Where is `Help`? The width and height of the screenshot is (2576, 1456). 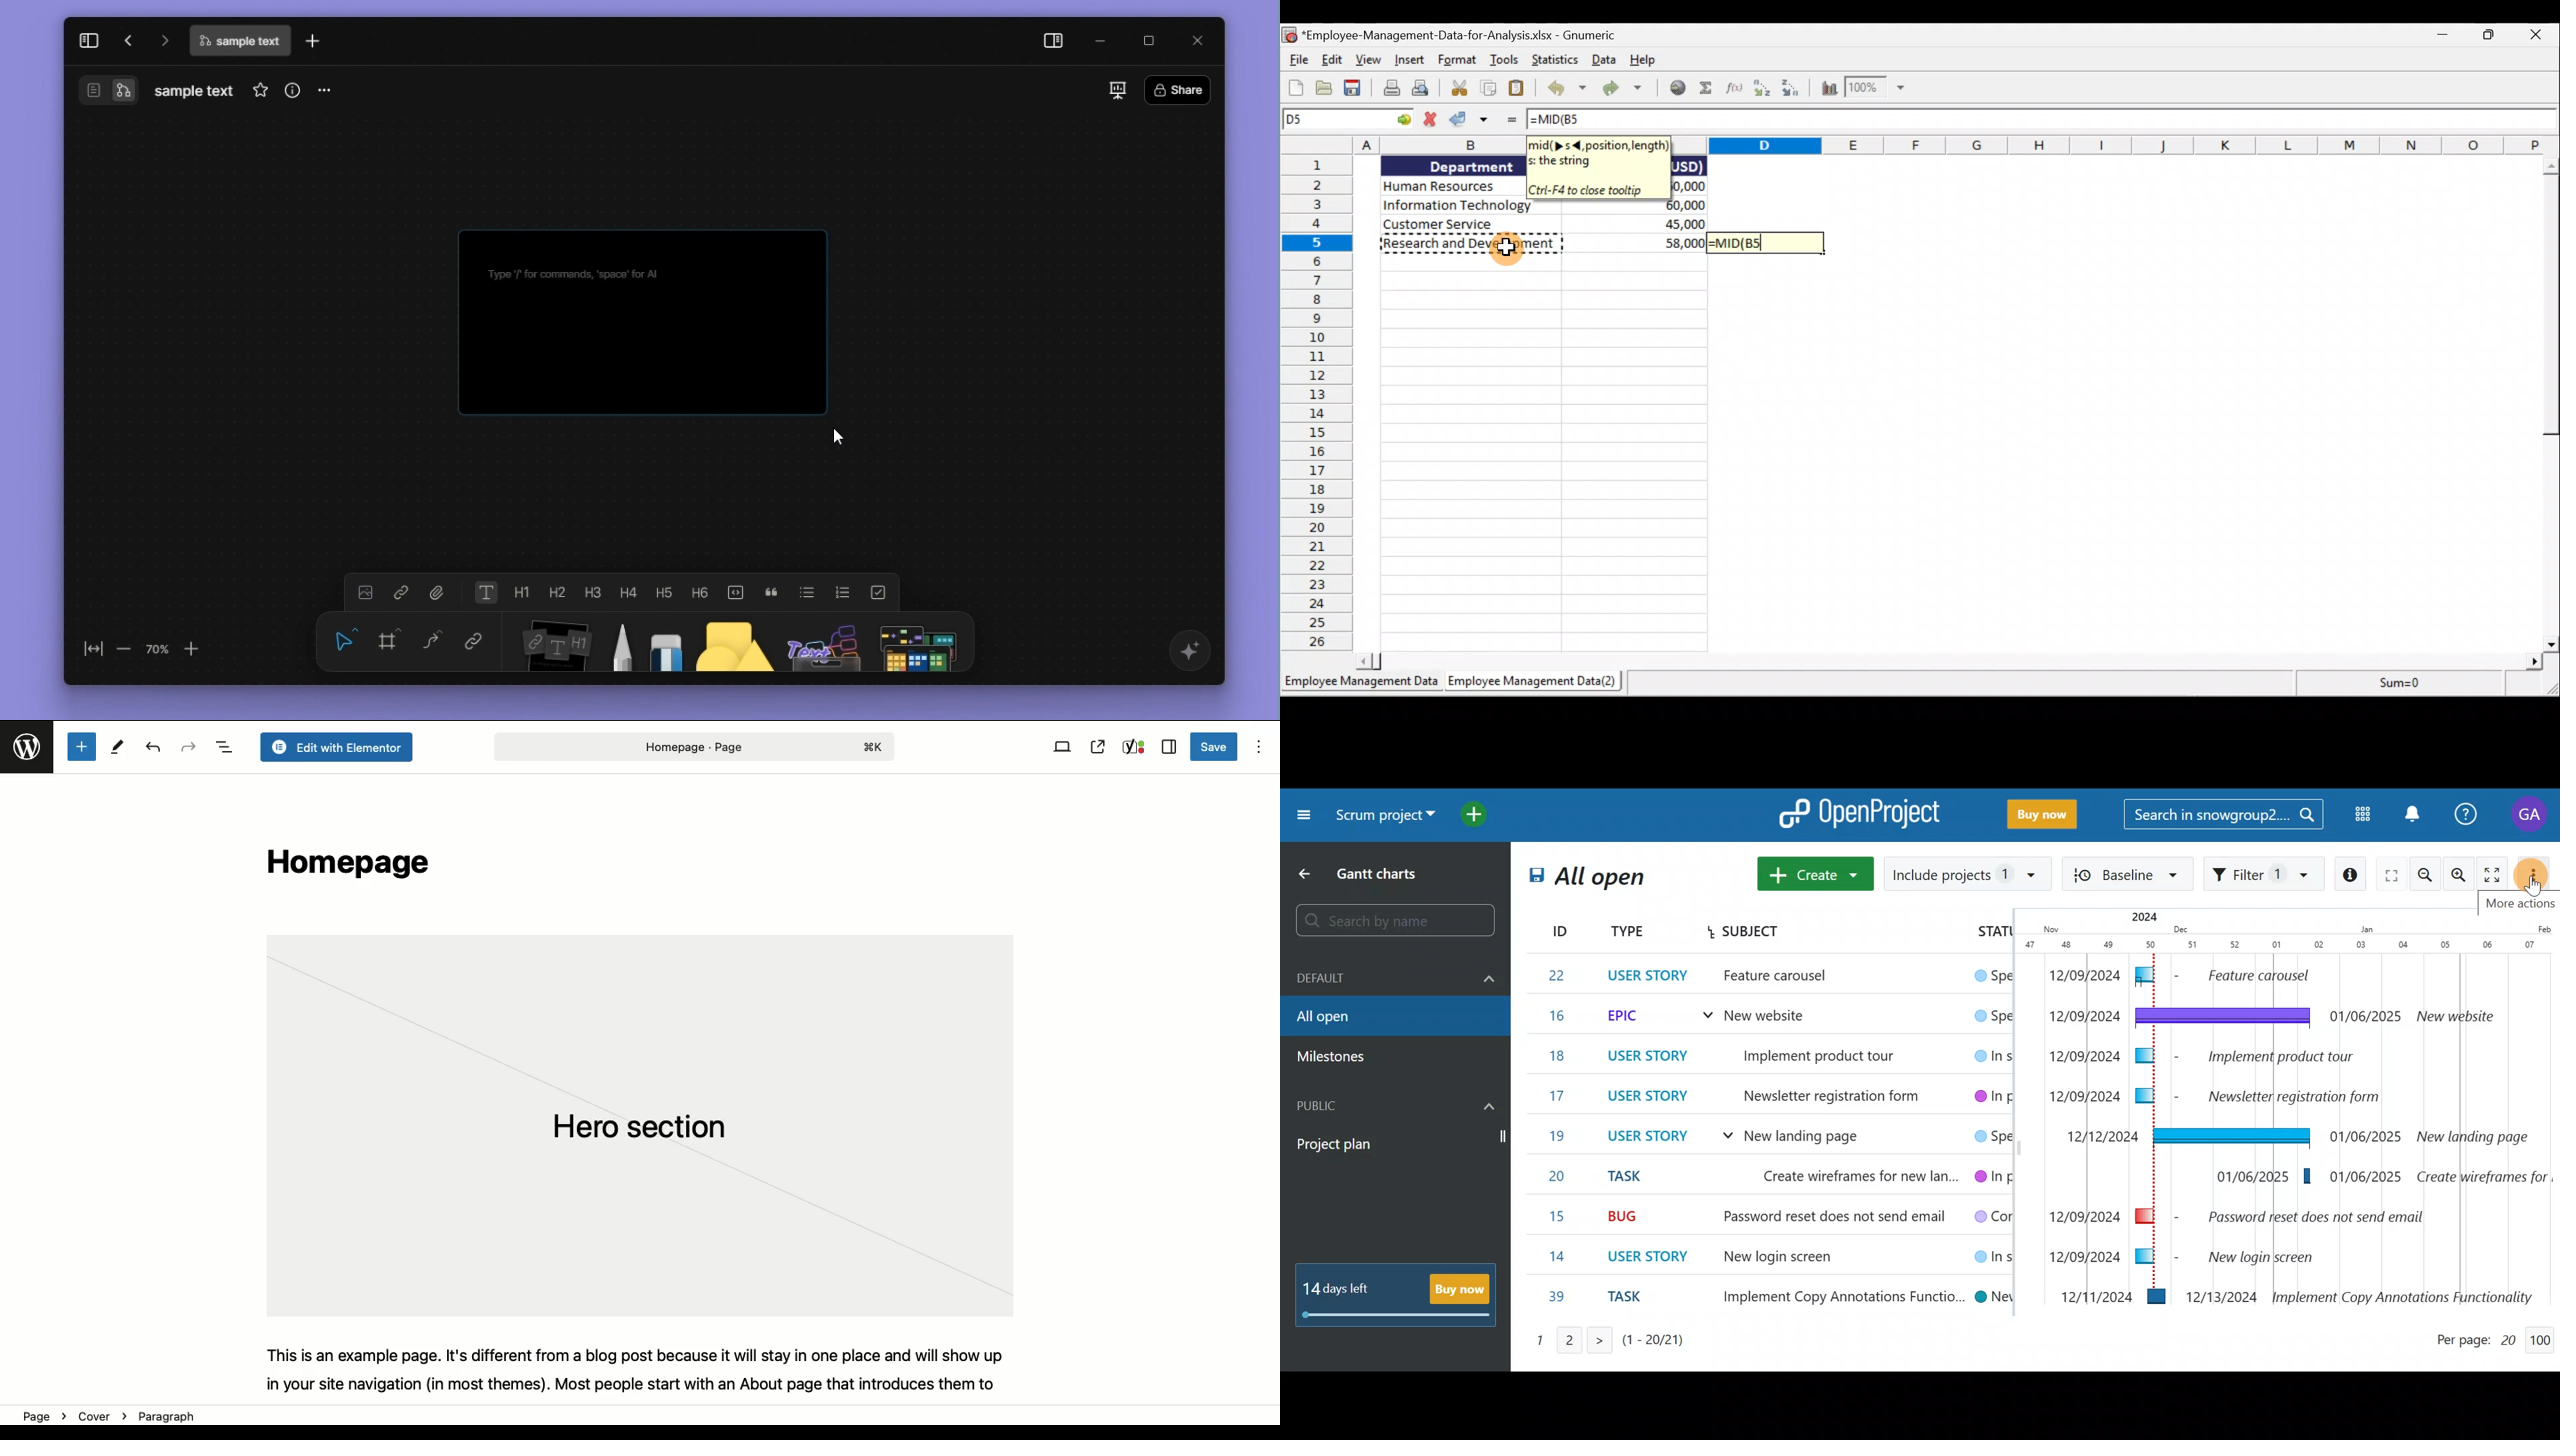 Help is located at coordinates (2469, 813).